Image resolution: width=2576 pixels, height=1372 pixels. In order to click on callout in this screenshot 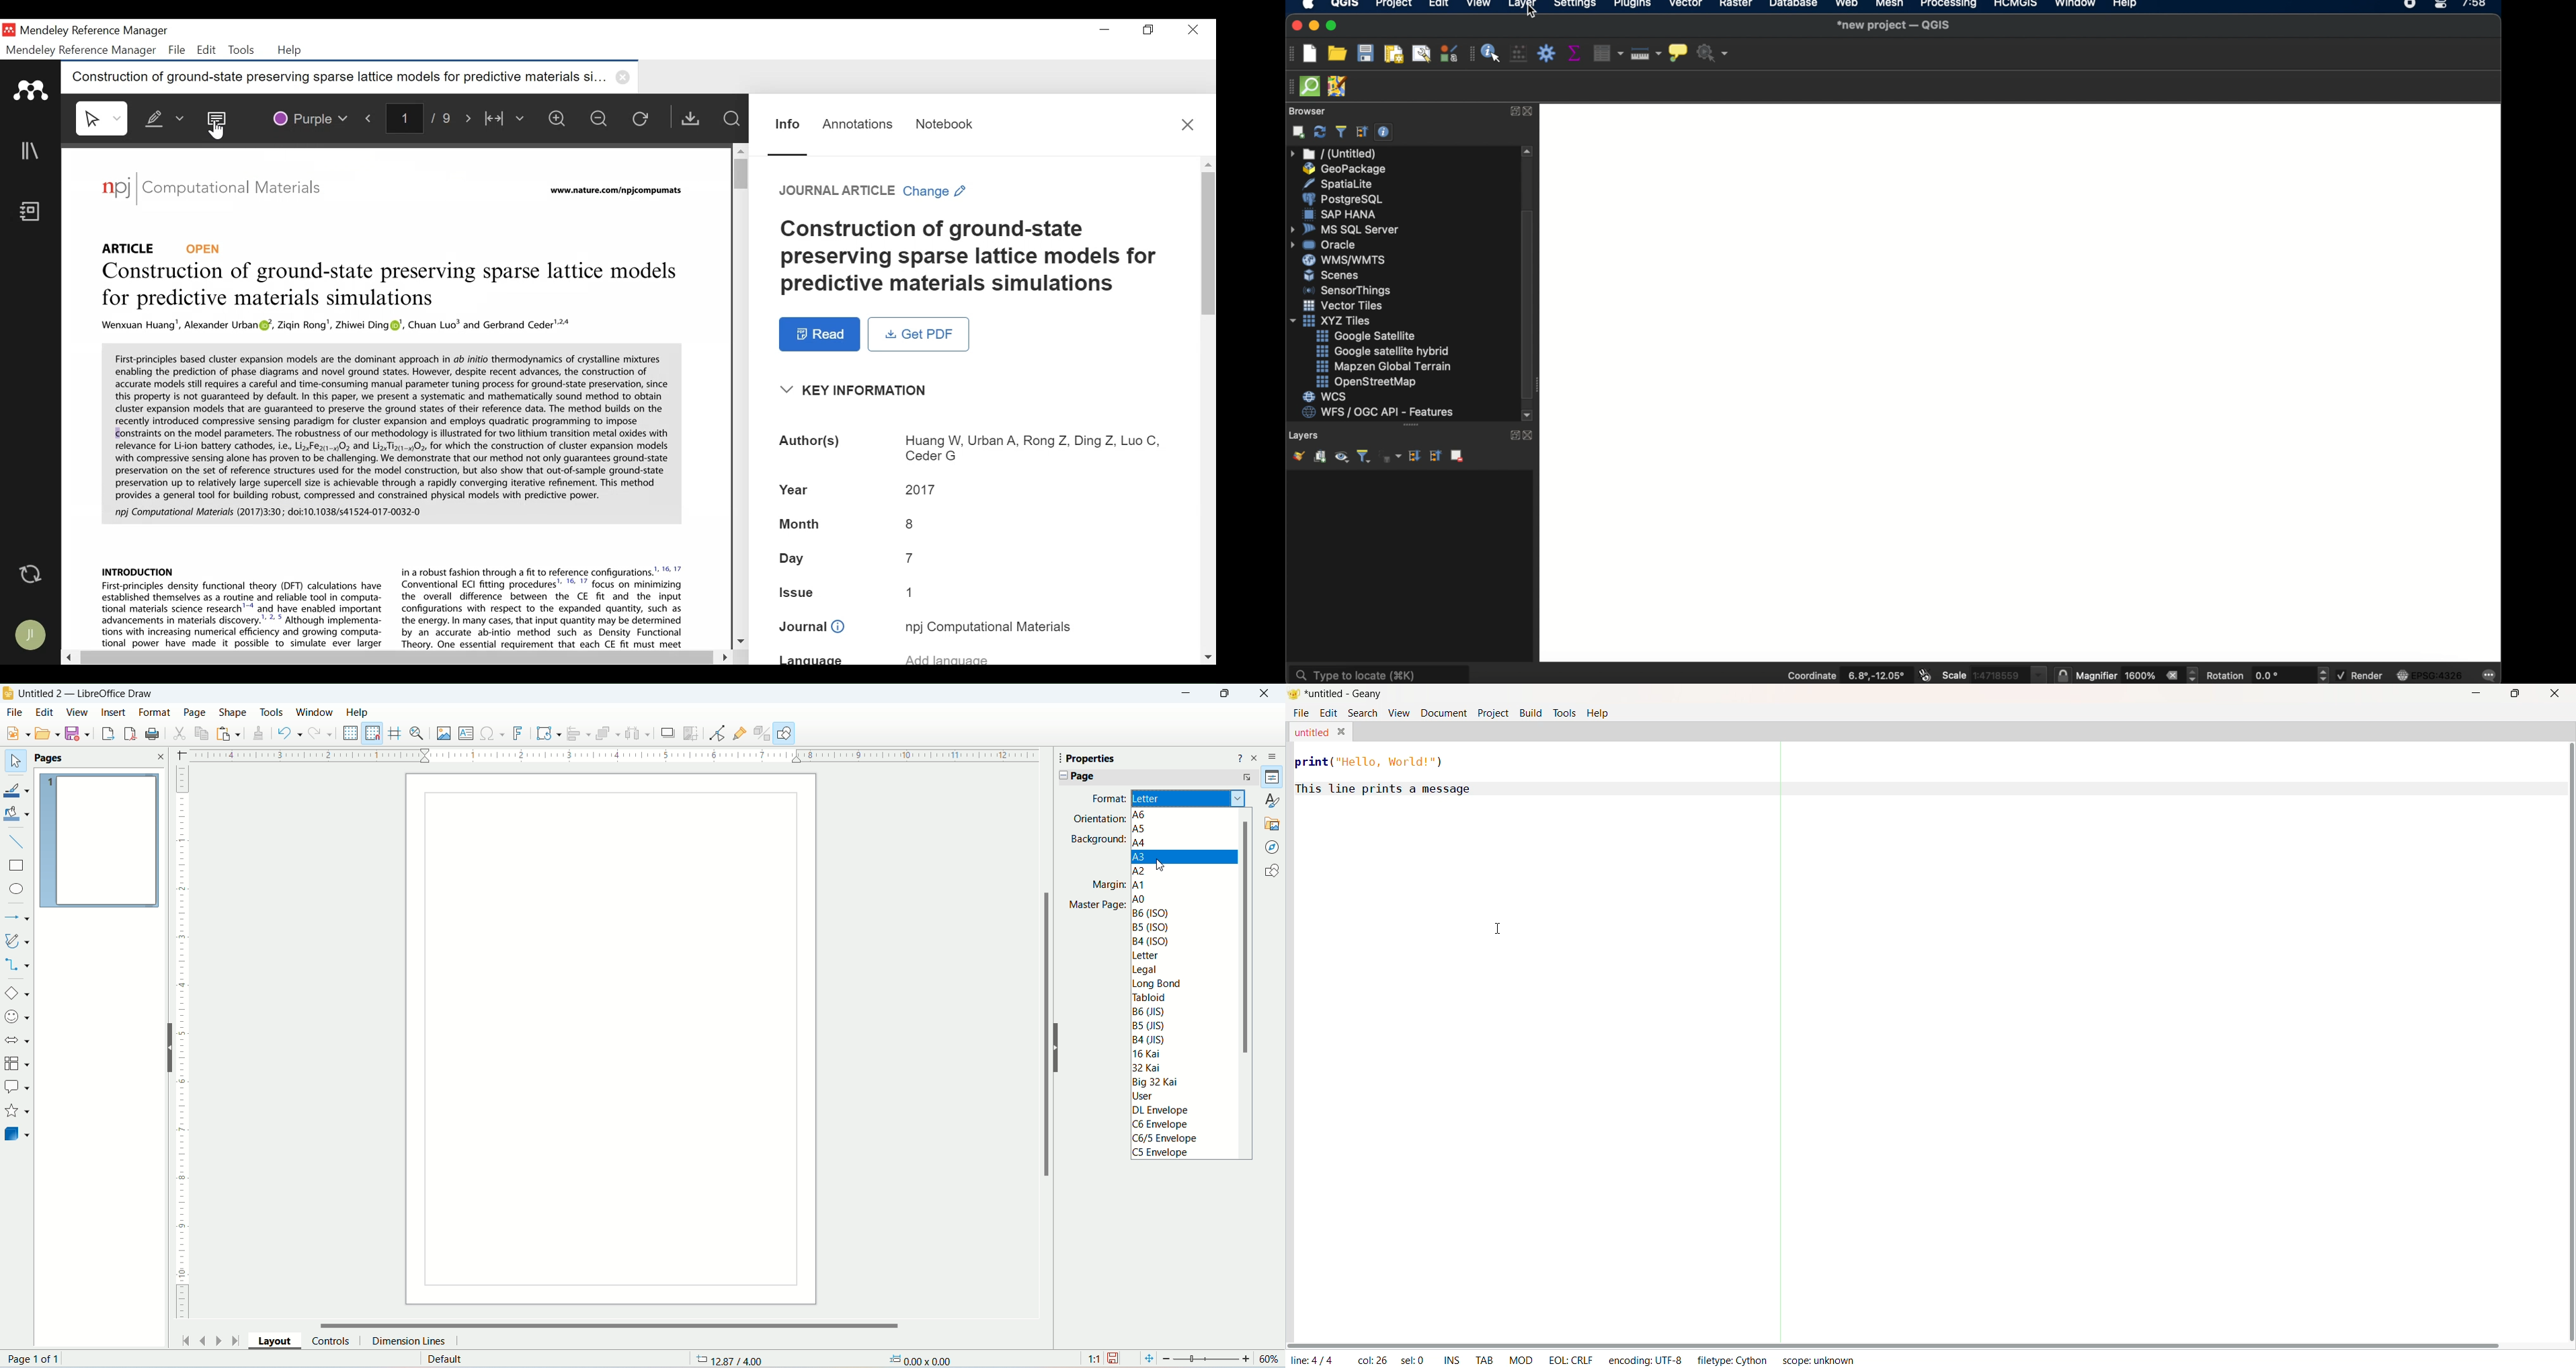, I will do `click(17, 1086)`.